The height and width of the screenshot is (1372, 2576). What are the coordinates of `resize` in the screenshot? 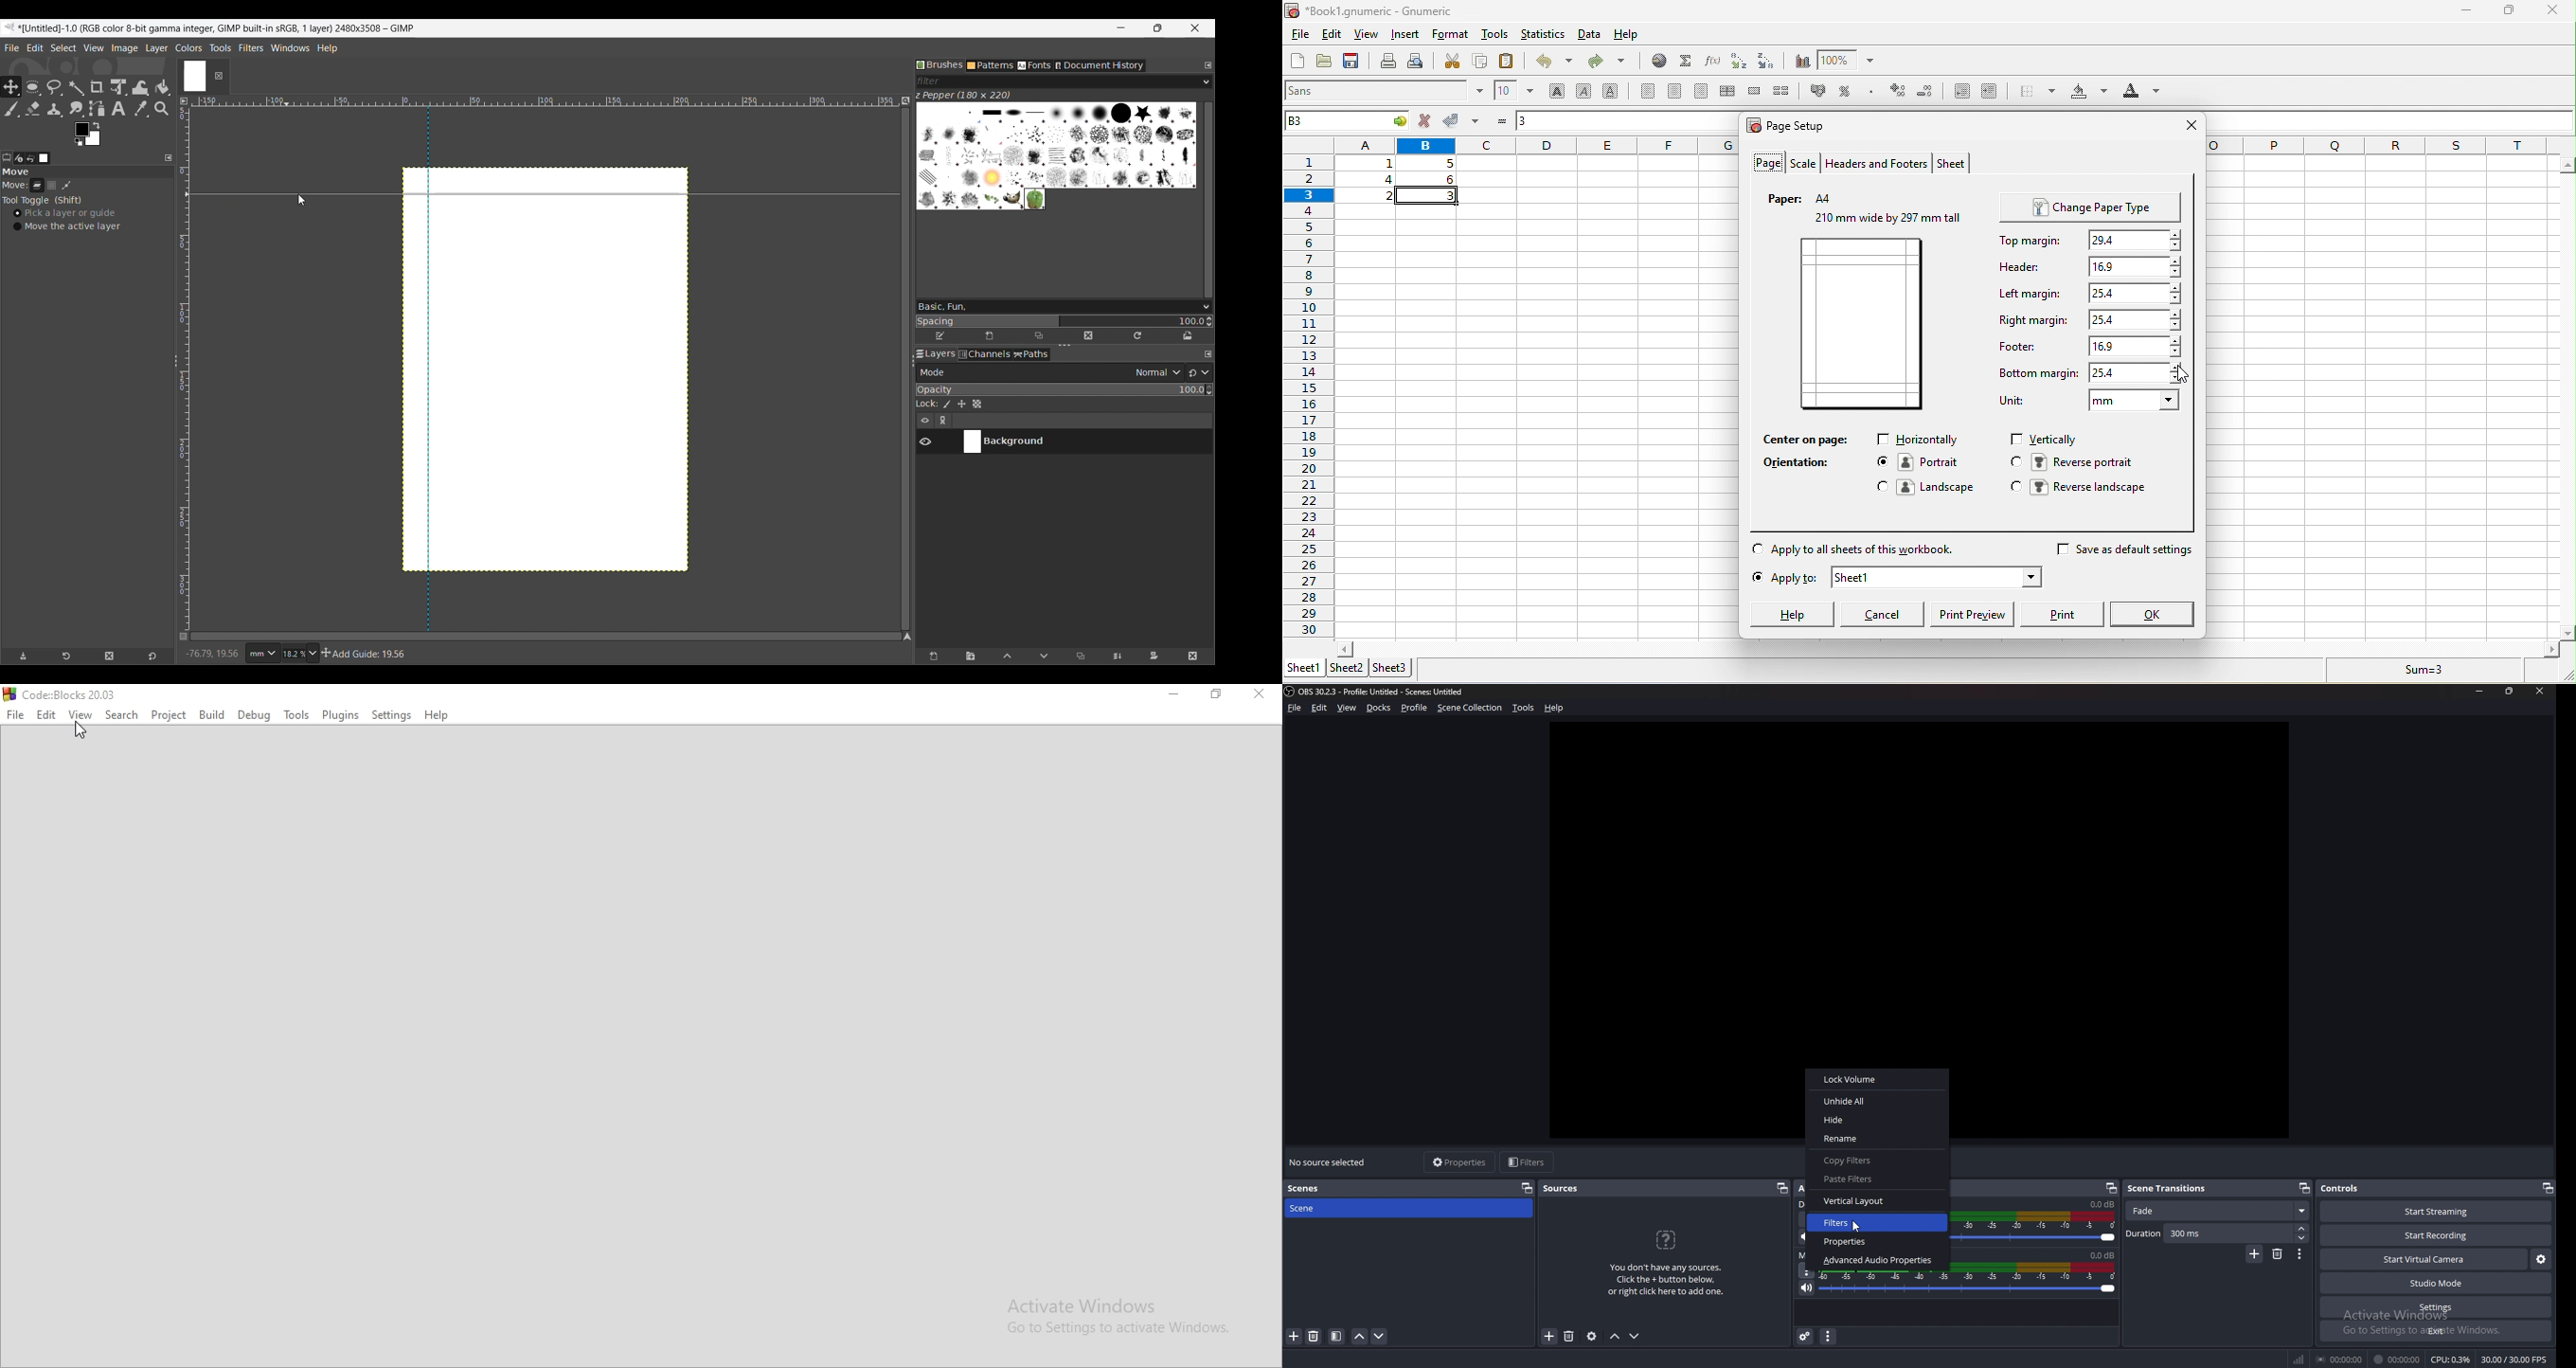 It's located at (2512, 691).